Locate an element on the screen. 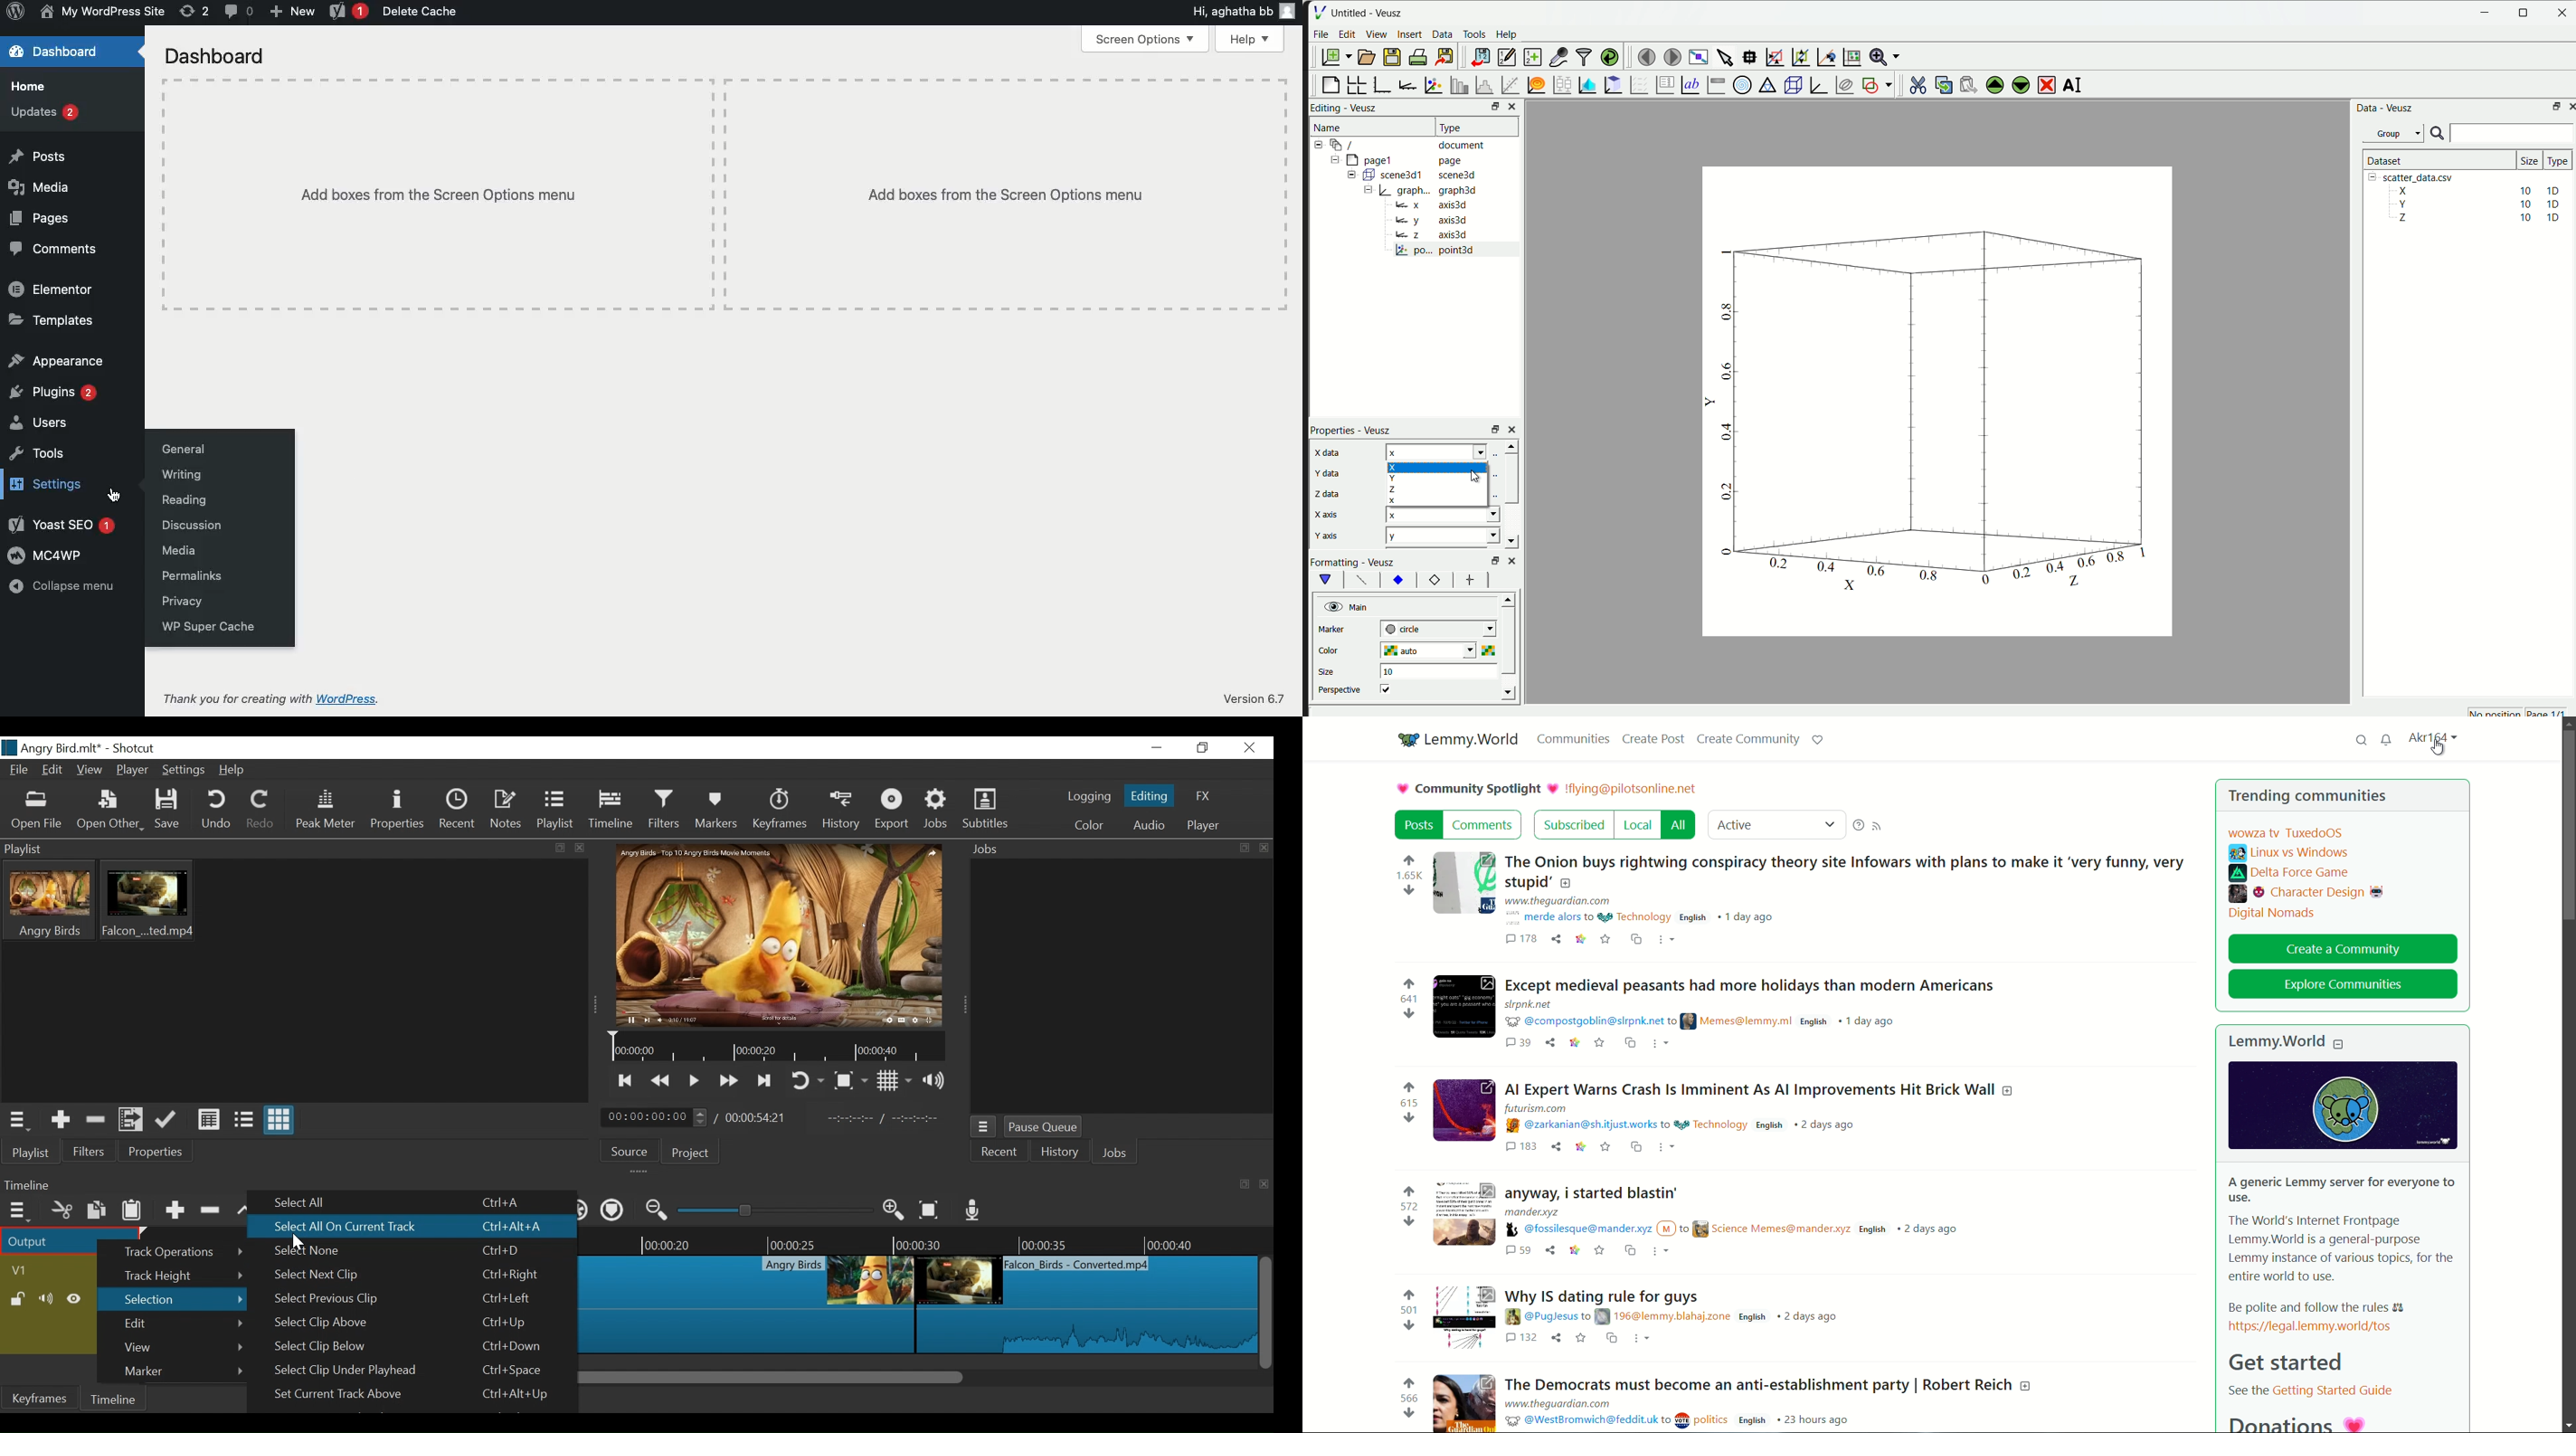 Image resolution: width=2576 pixels, height=1456 pixels. View as icon is located at coordinates (278, 1121).